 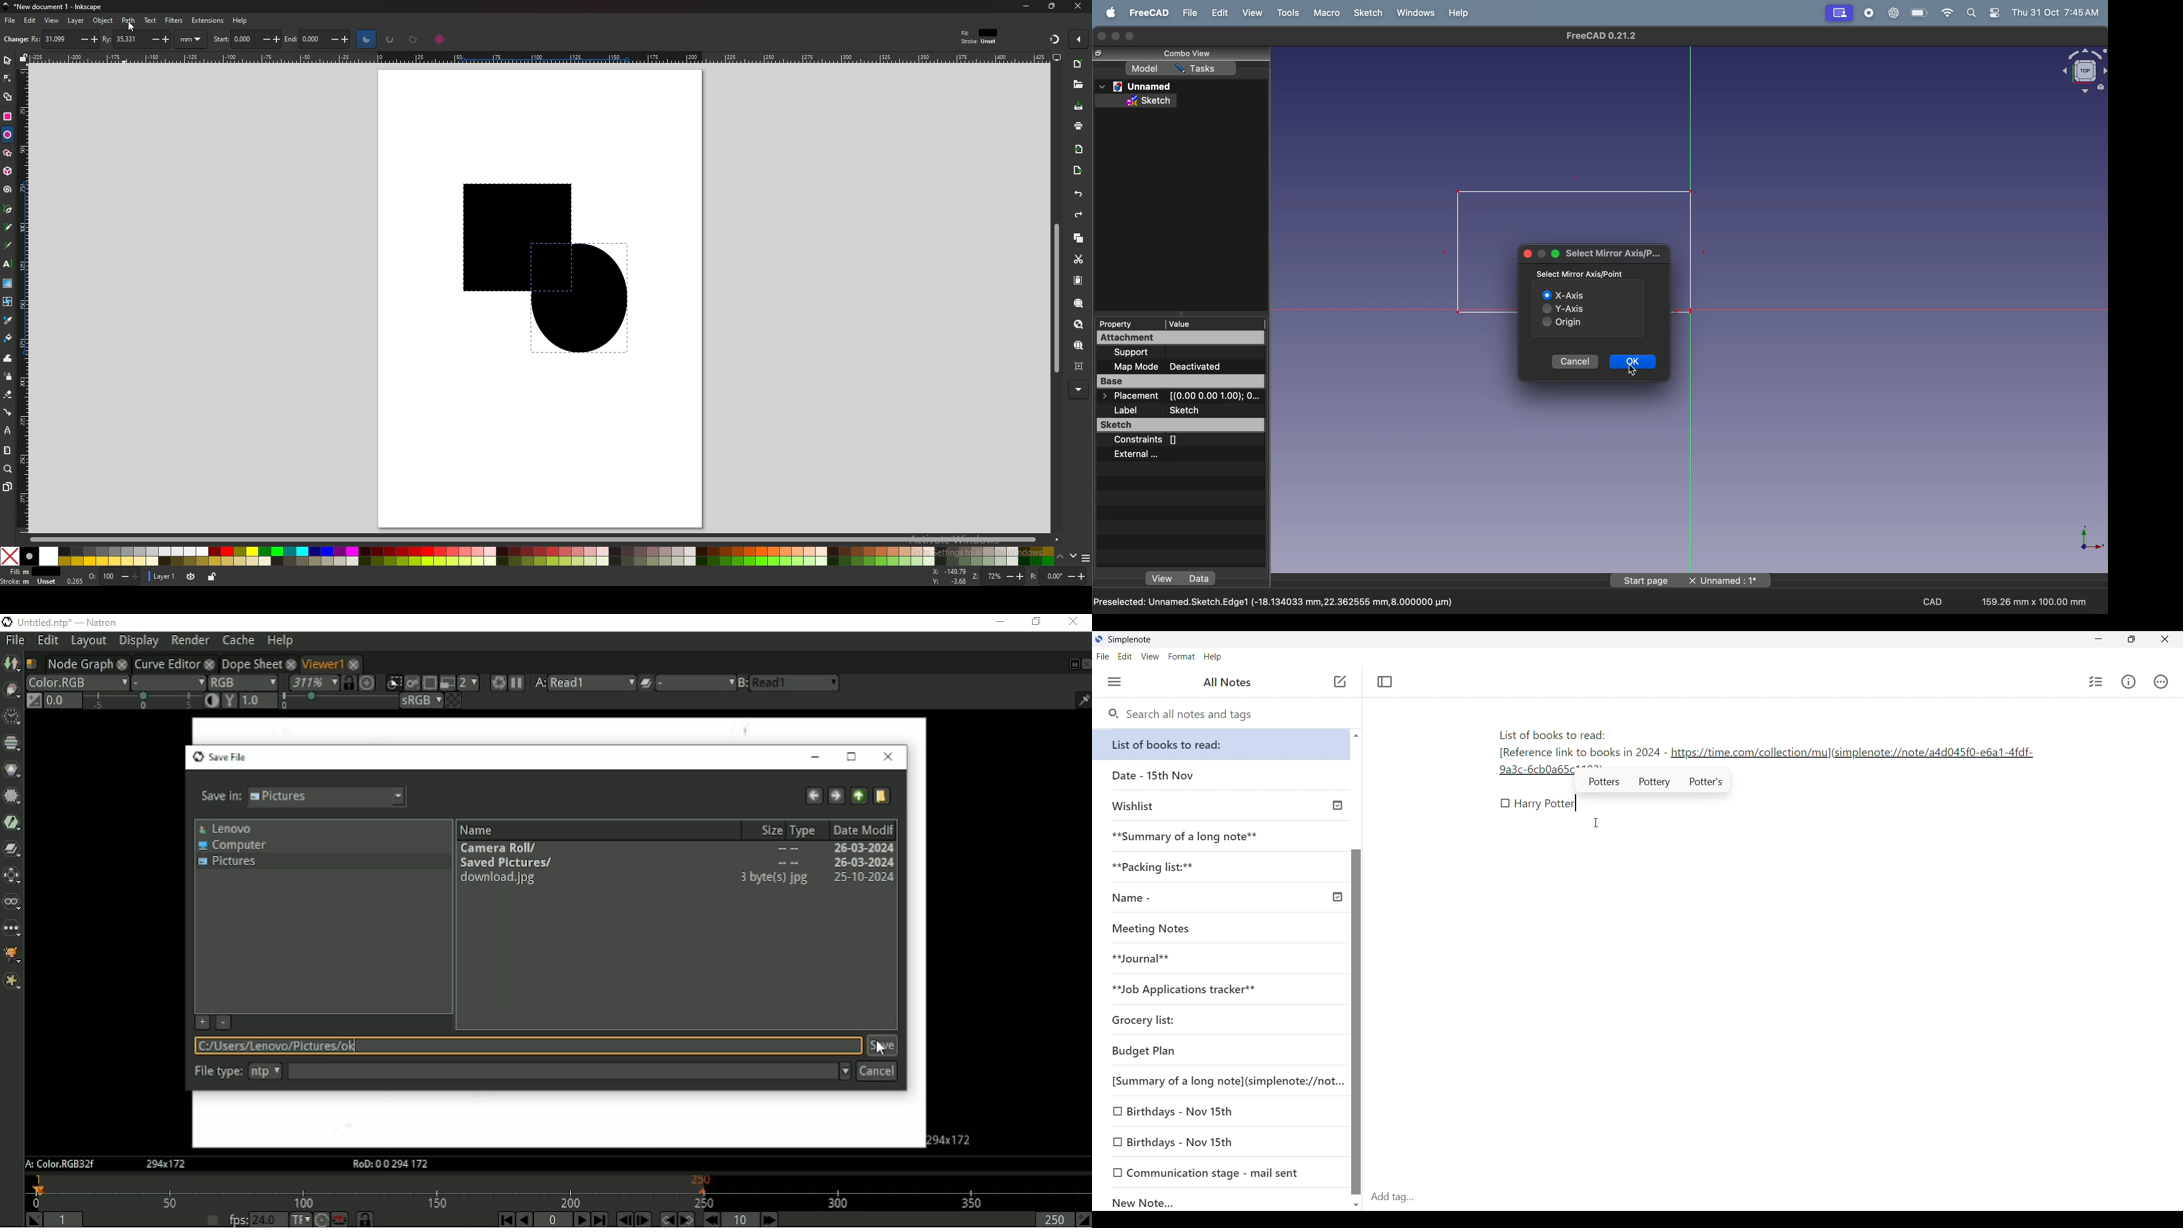 I want to click on 0.265, so click(x=73, y=582).